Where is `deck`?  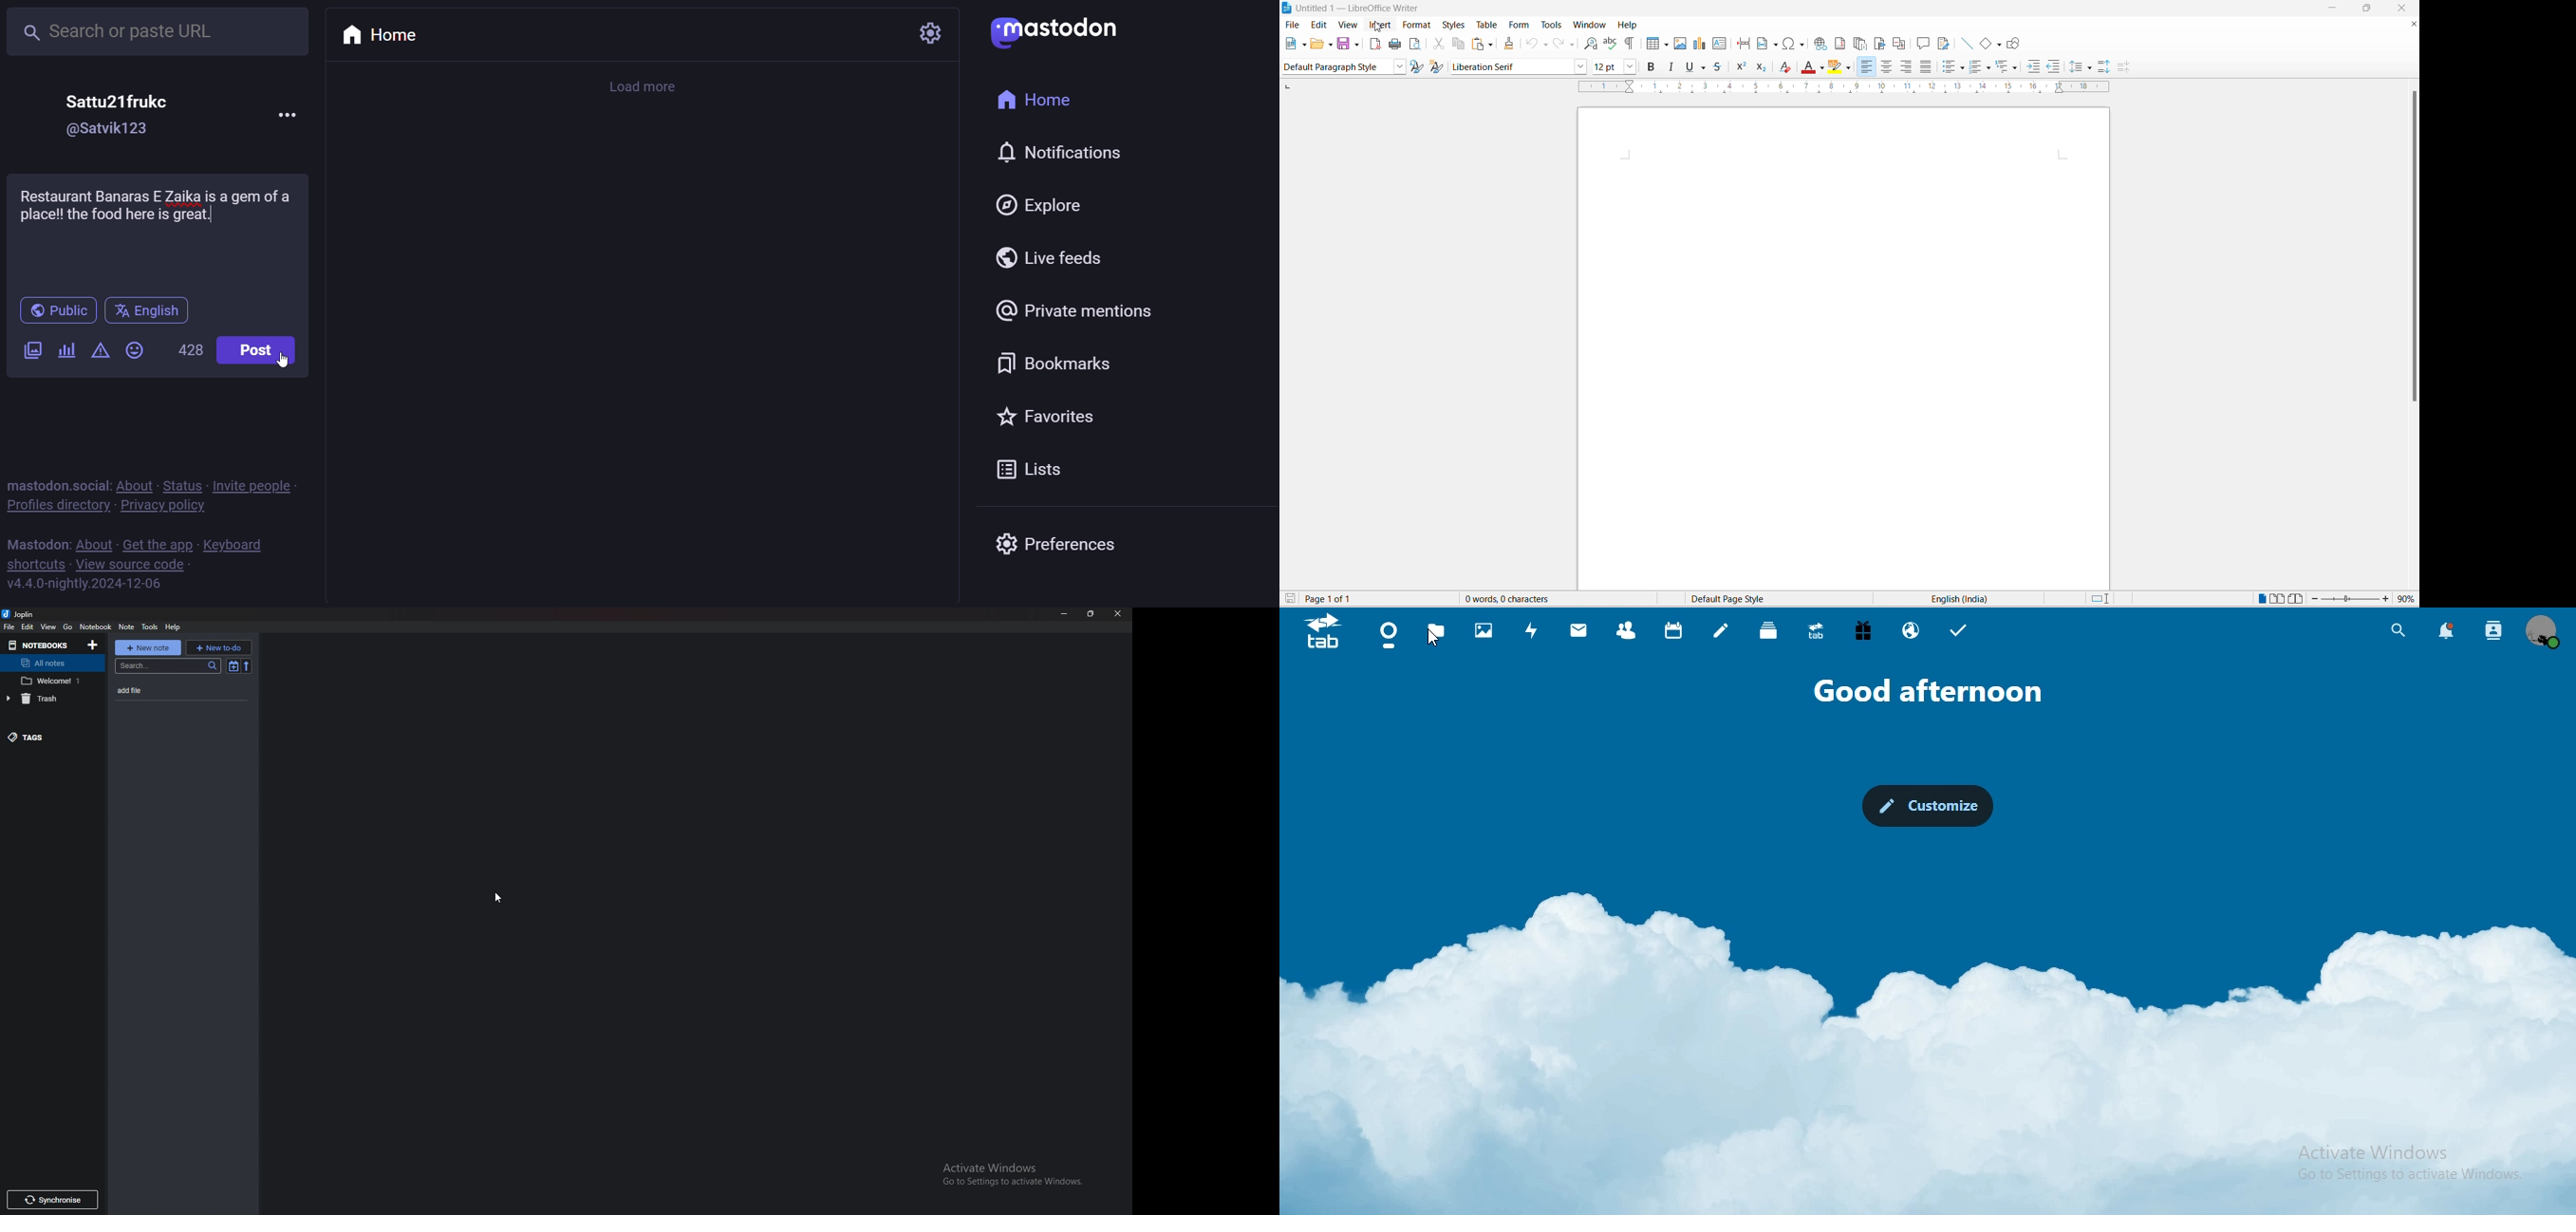
deck is located at coordinates (1769, 632).